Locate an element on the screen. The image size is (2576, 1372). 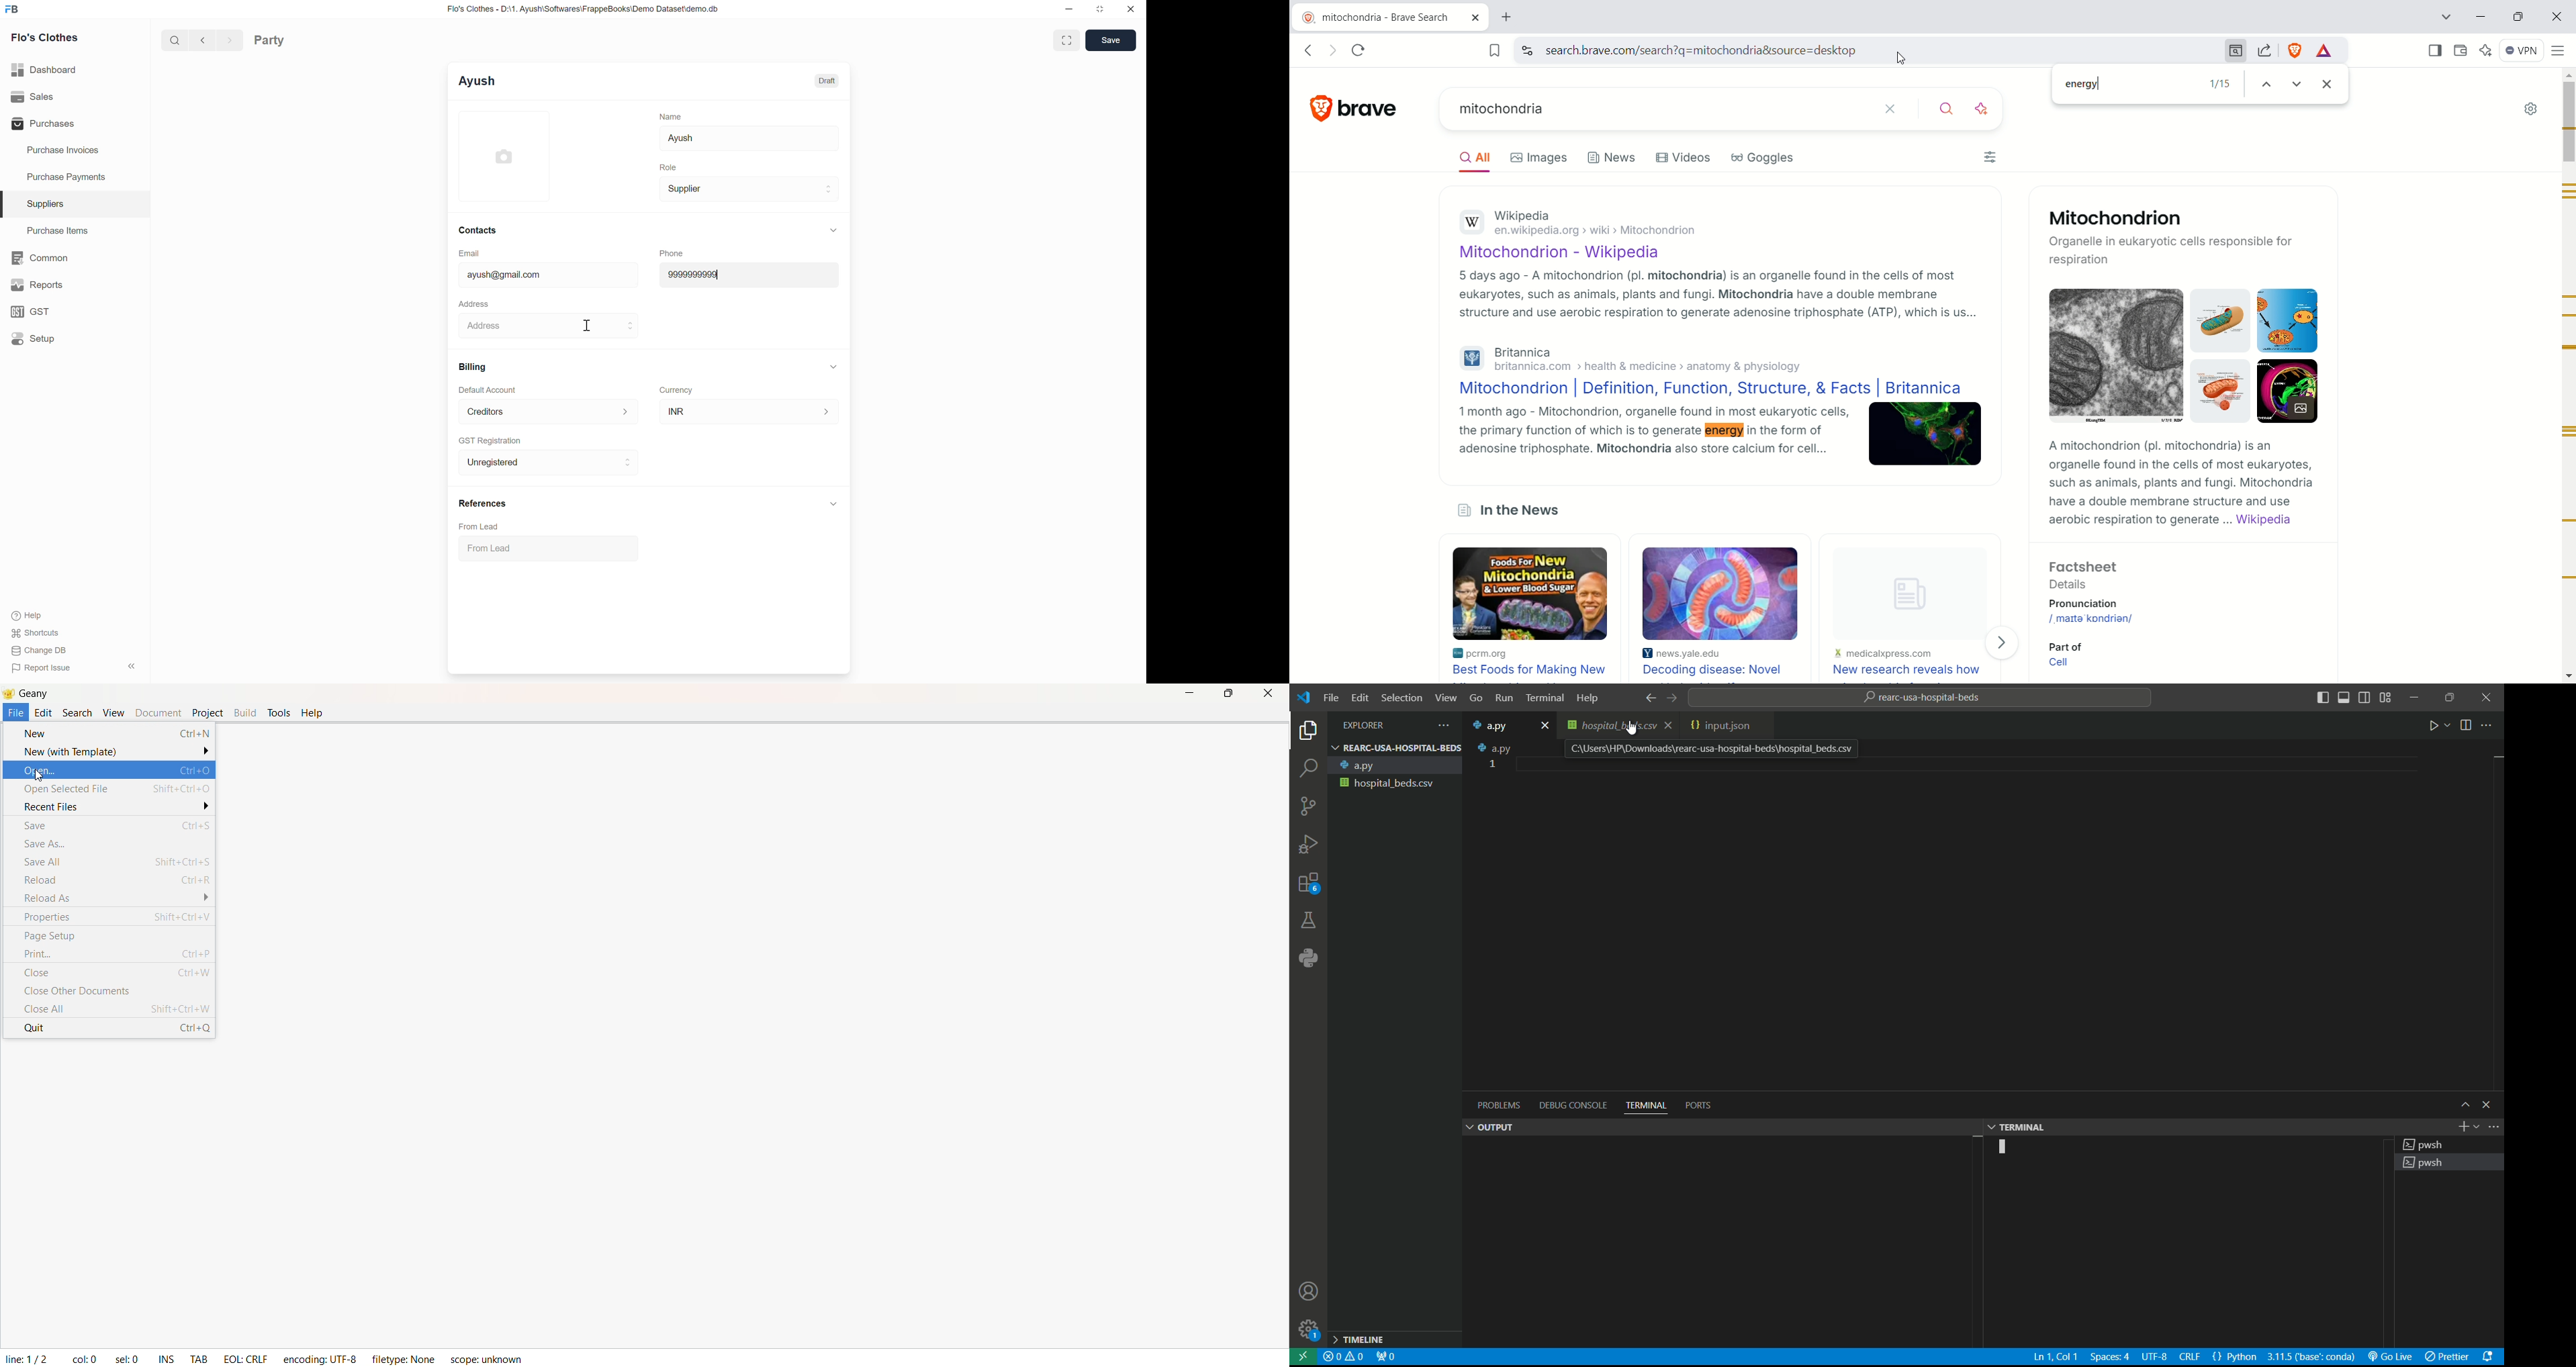
Party is located at coordinates (270, 40).